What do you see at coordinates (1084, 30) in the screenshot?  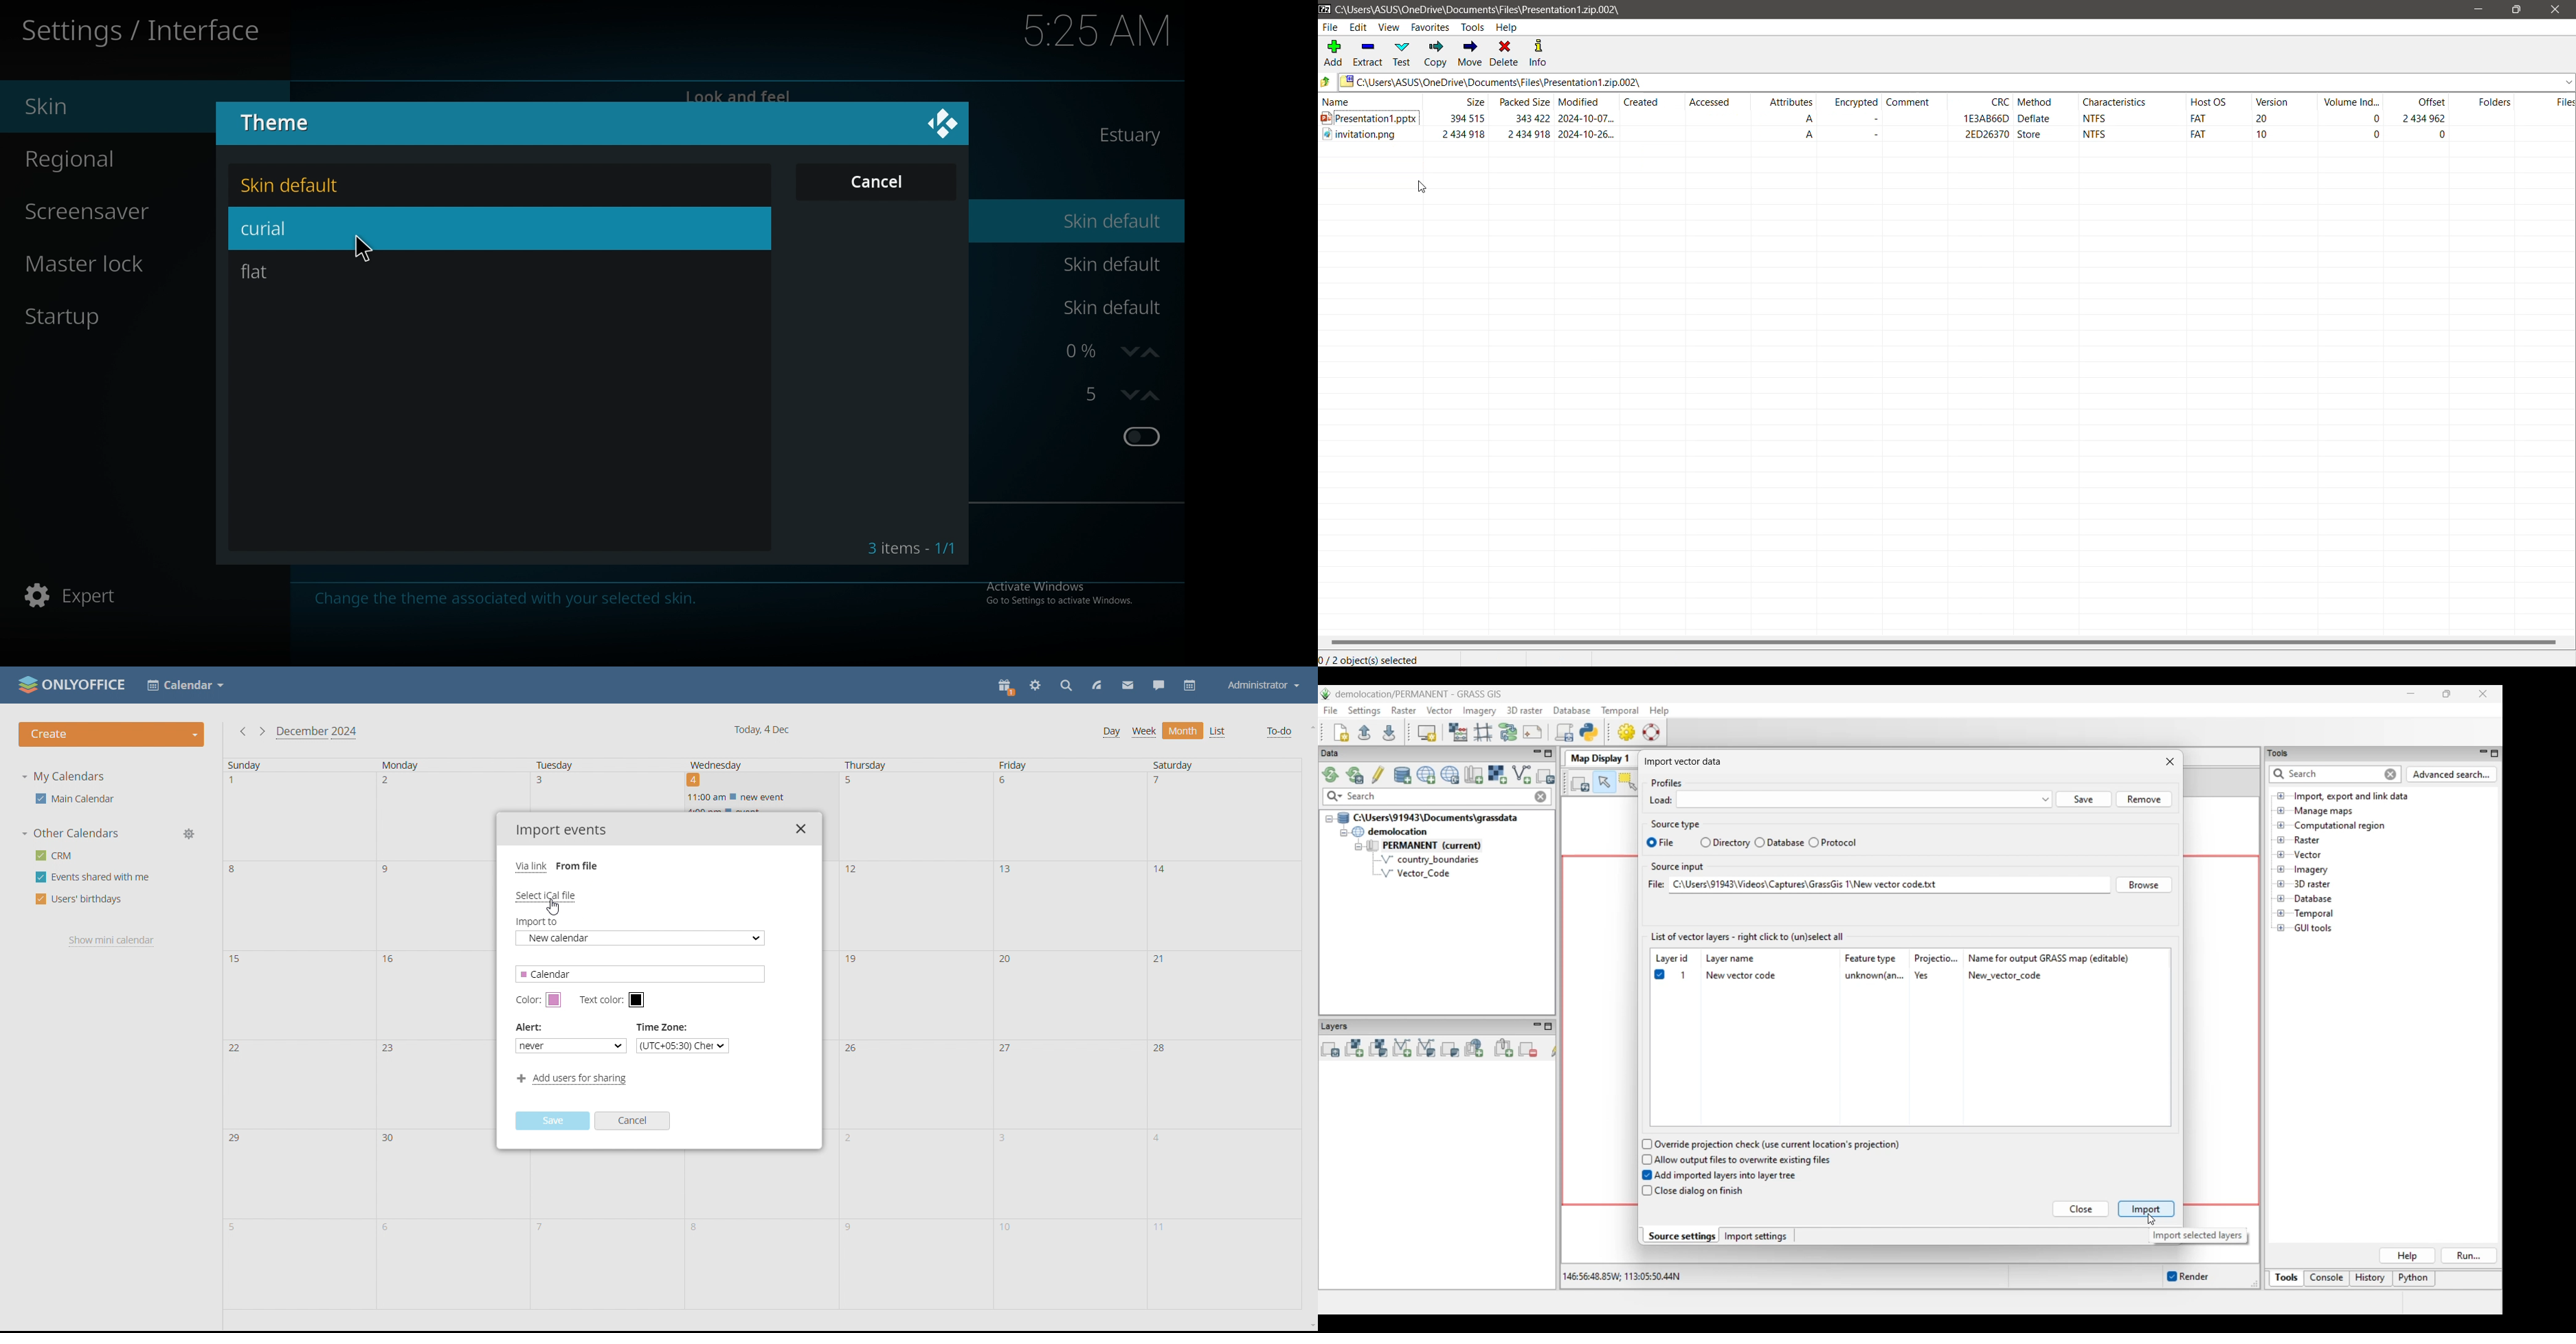 I see `time` at bounding box center [1084, 30].